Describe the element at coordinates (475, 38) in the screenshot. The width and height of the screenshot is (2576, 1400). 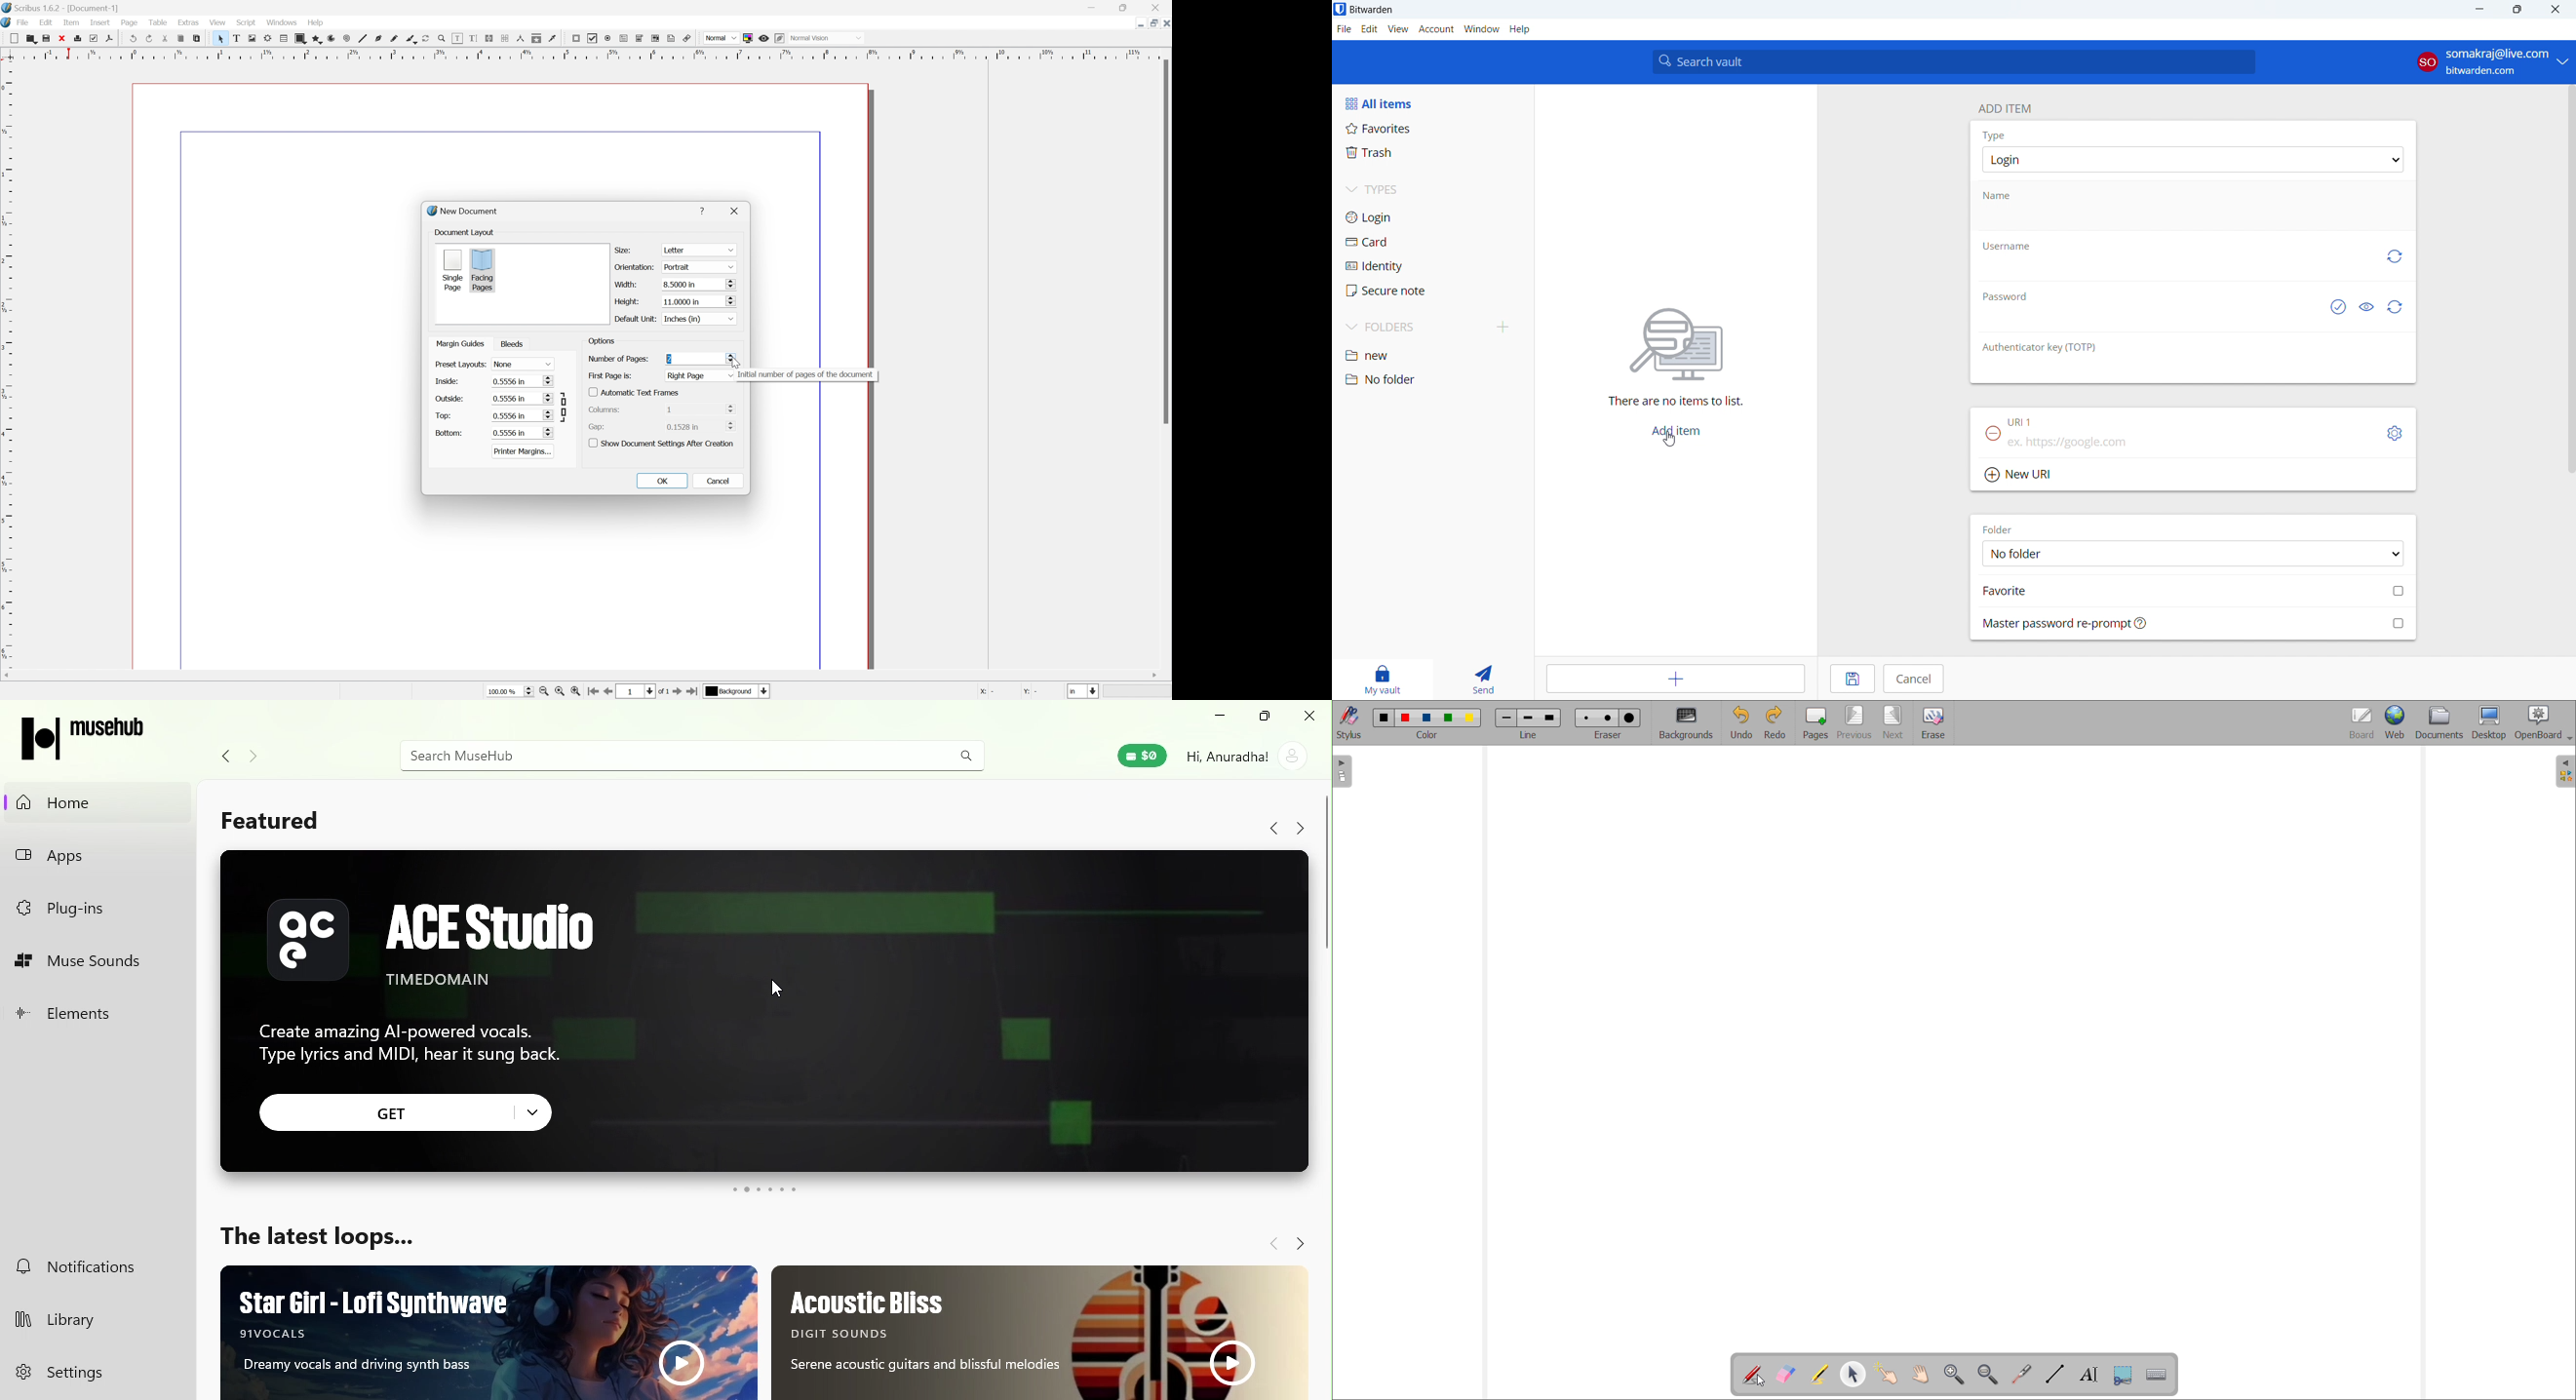
I see `Edit text with story editor` at that location.